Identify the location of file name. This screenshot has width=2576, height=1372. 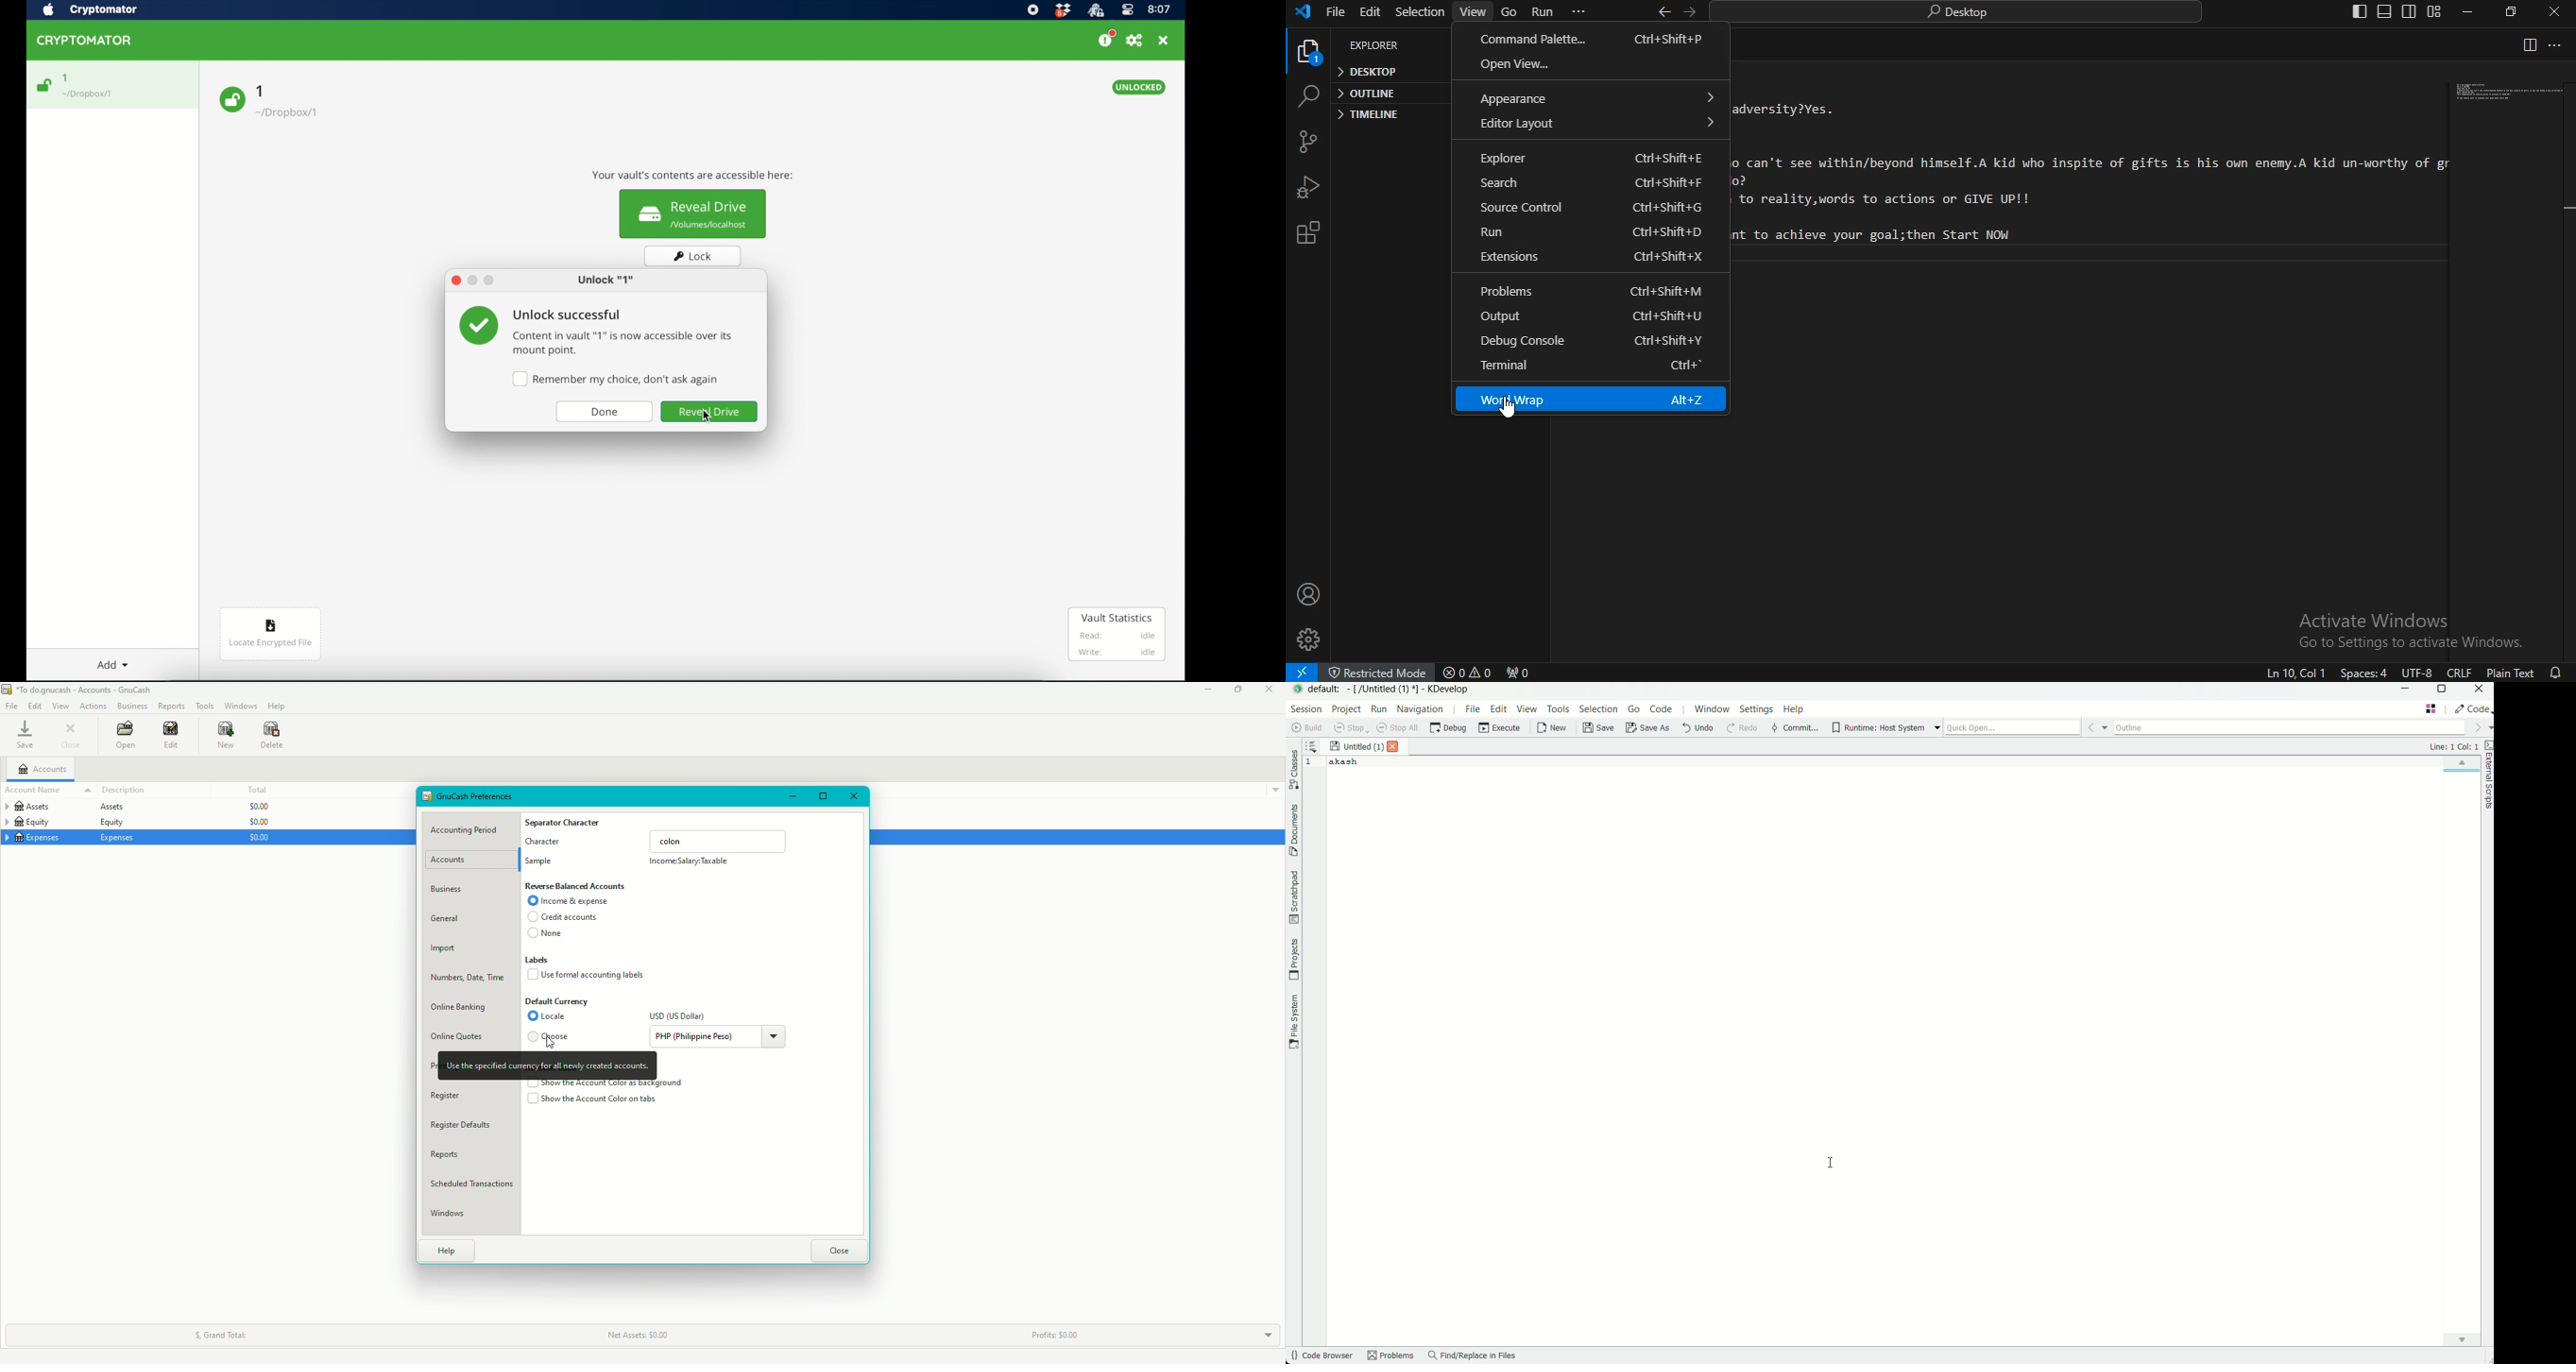
(1385, 689).